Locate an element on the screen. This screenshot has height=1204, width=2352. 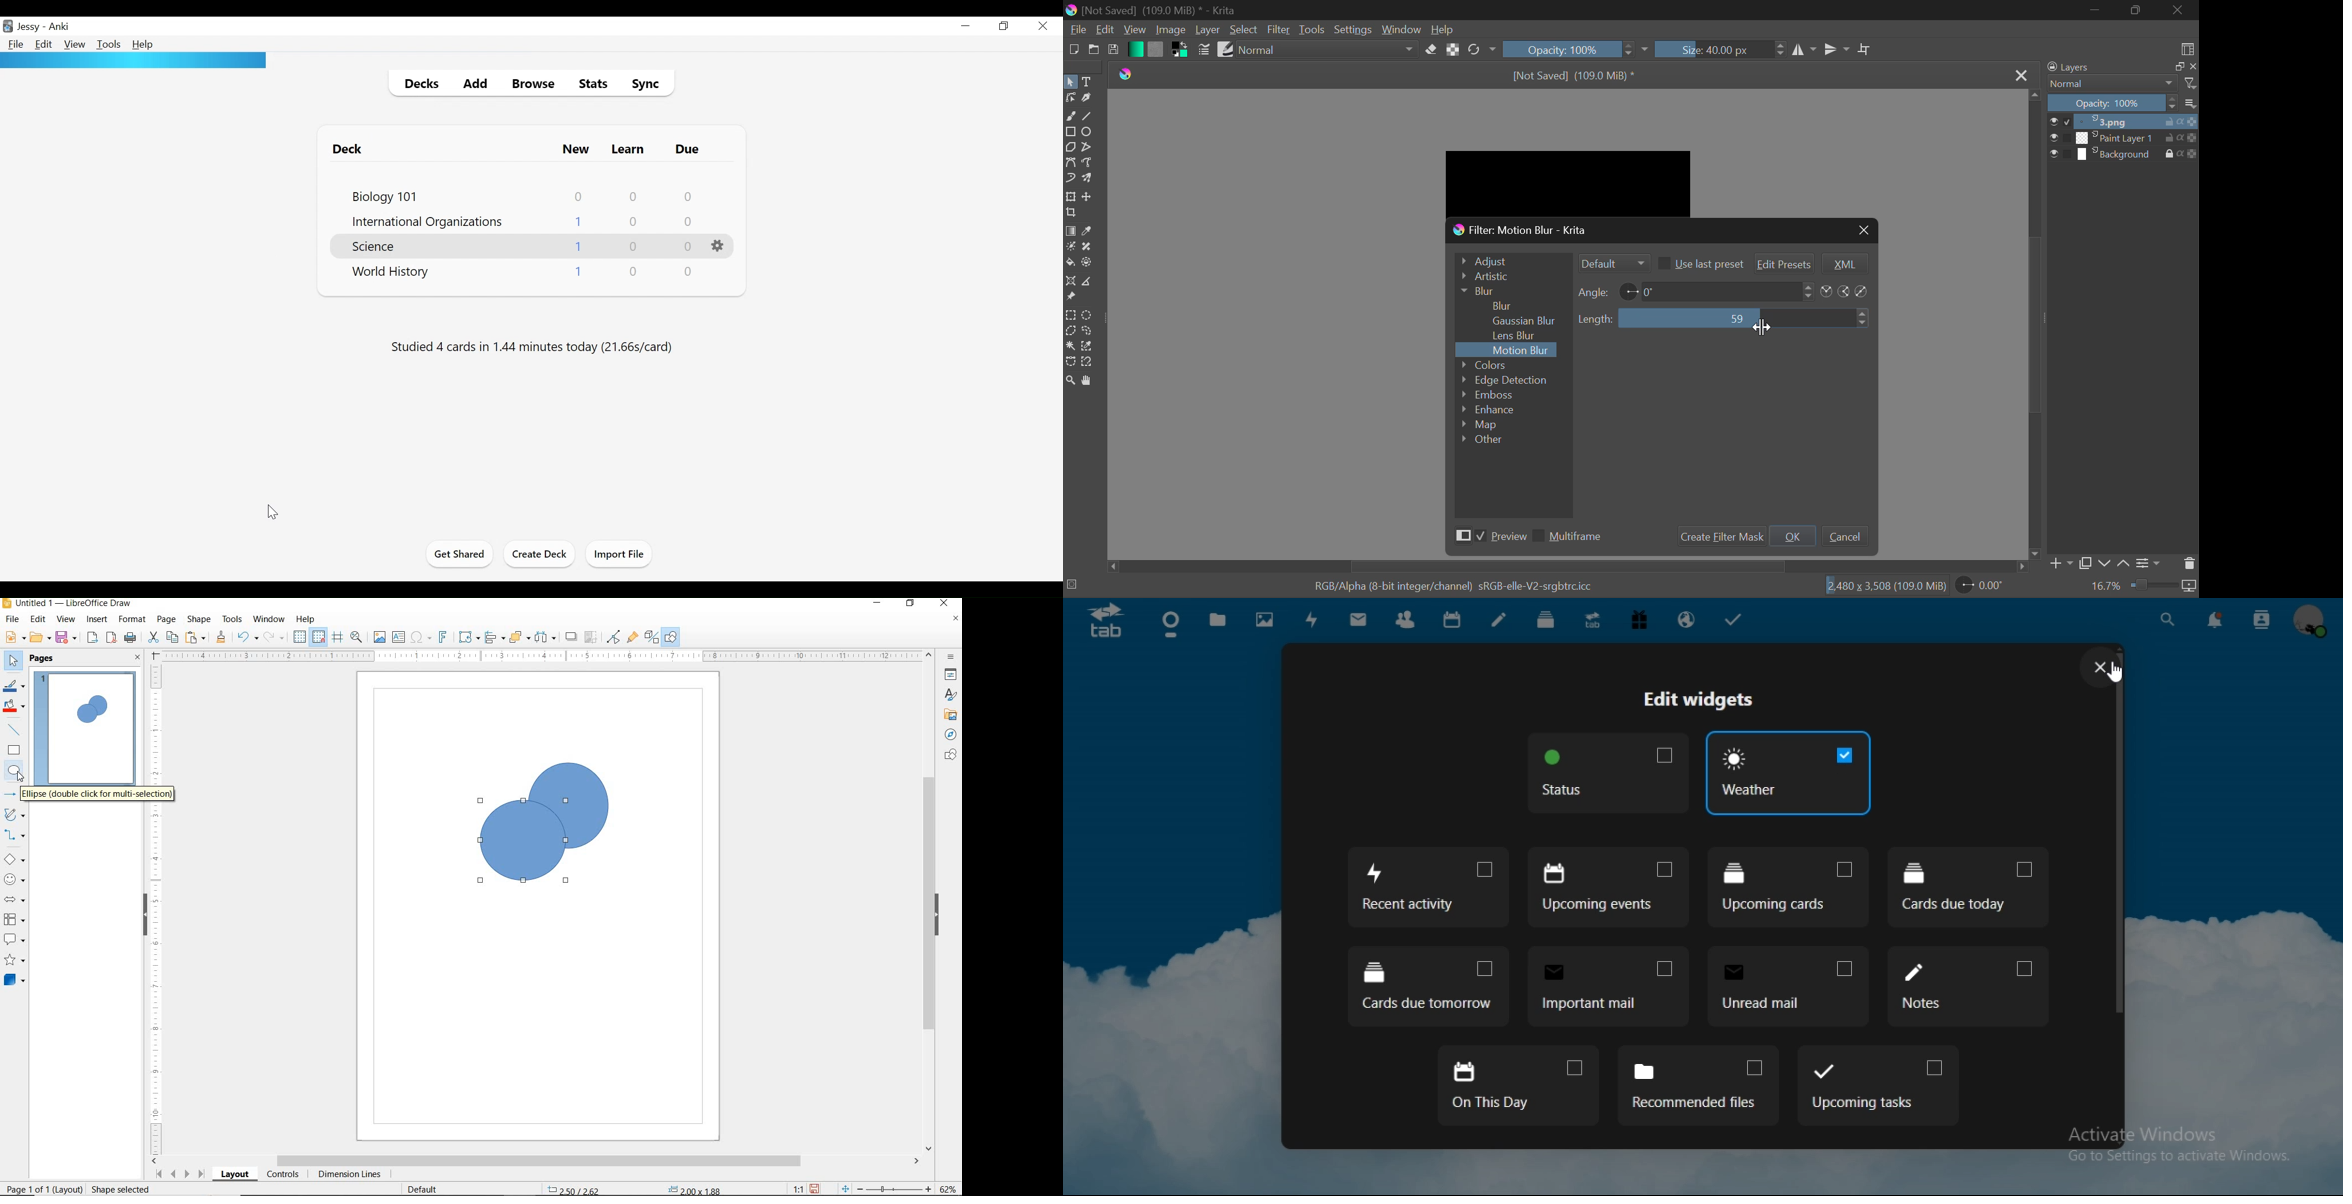
FORMAT is located at coordinates (133, 619).